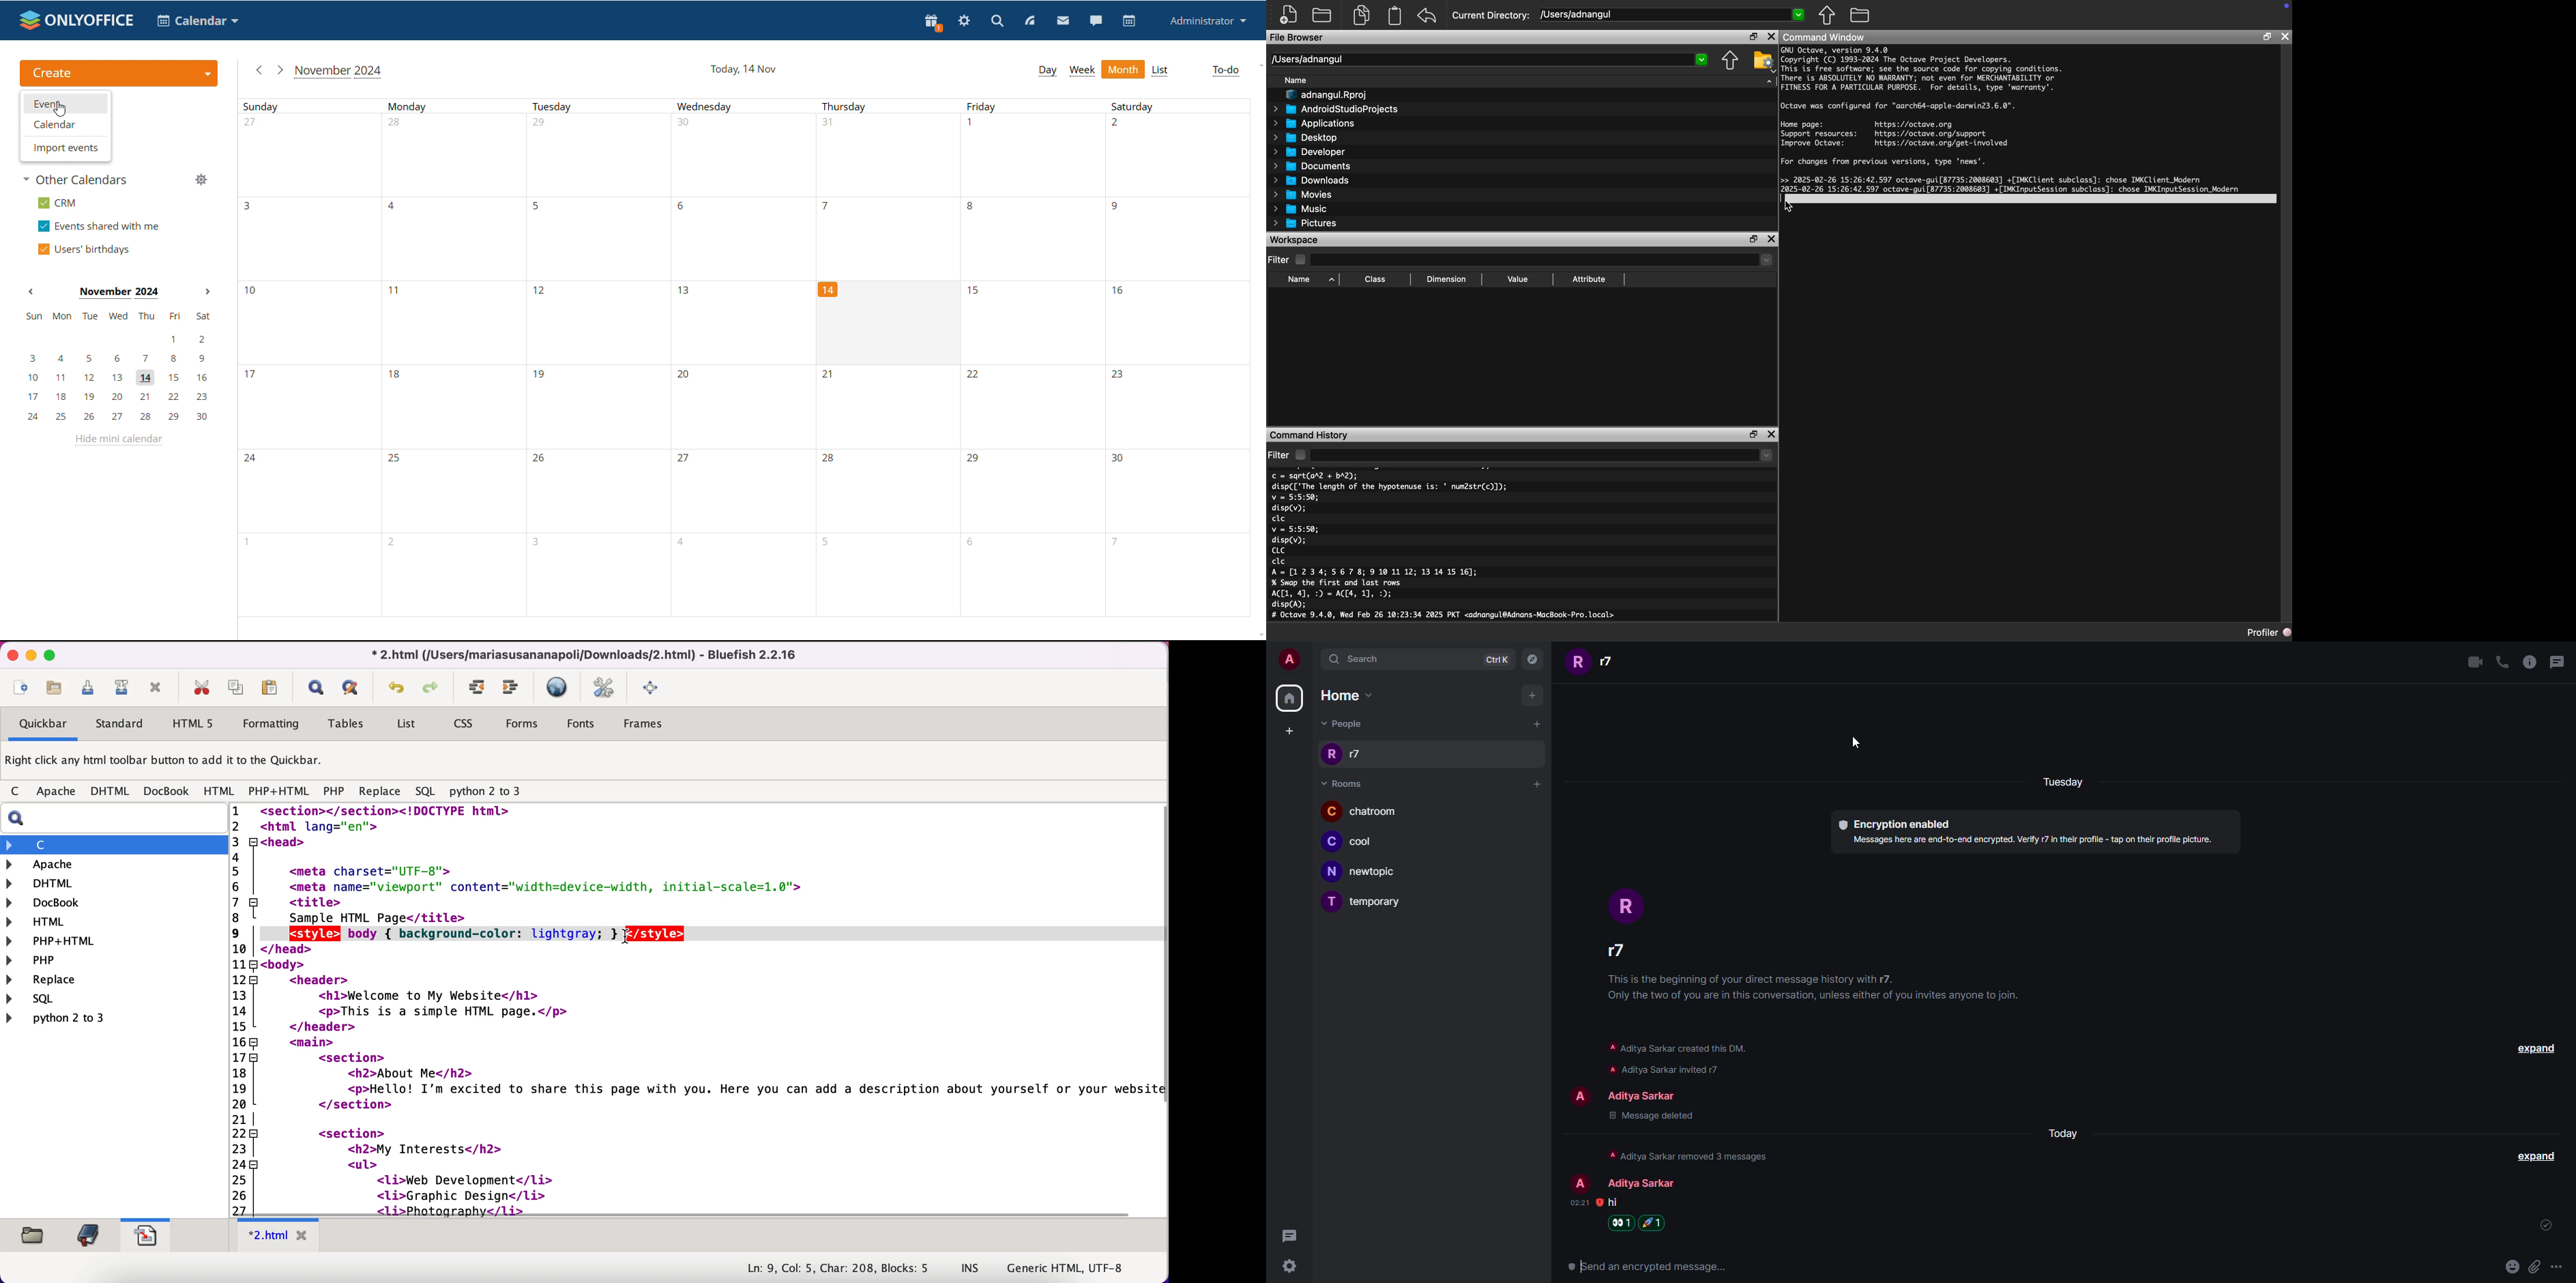 This screenshot has height=1288, width=2576. What do you see at coordinates (830, 292) in the screenshot?
I see `14` at bounding box center [830, 292].